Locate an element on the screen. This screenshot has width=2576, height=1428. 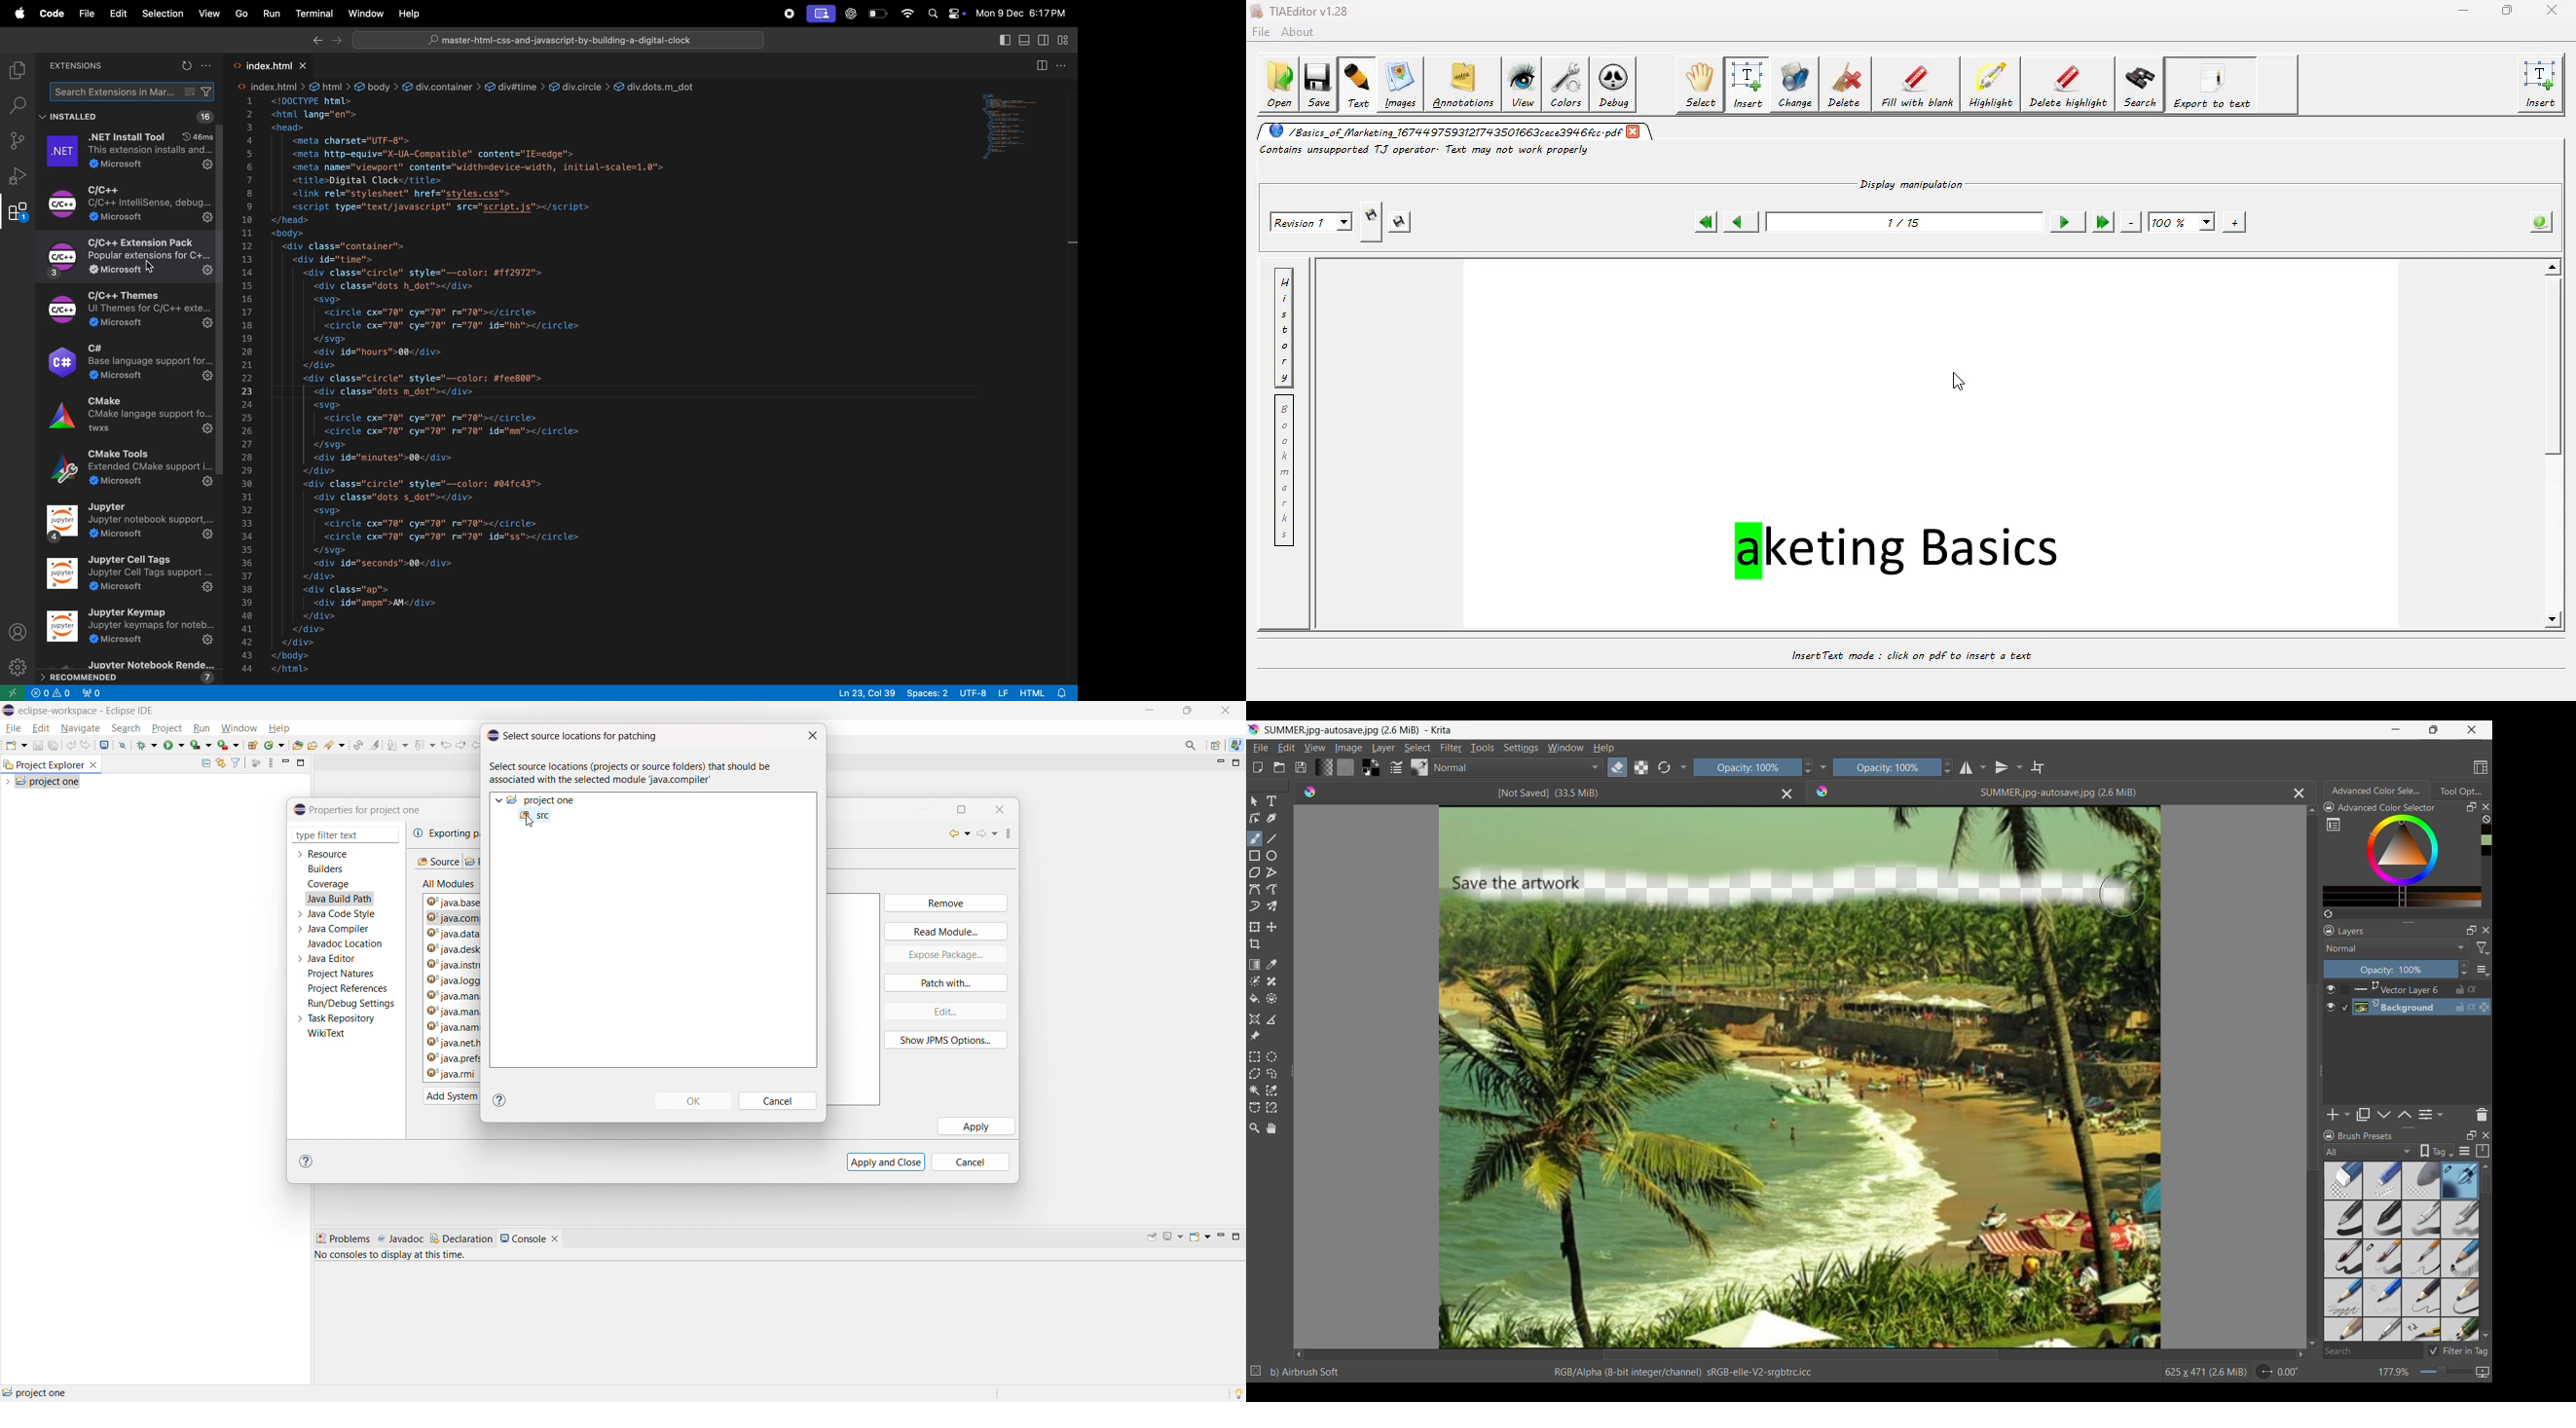
Bezier curve selection tool is located at coordinates (1255, 1108).